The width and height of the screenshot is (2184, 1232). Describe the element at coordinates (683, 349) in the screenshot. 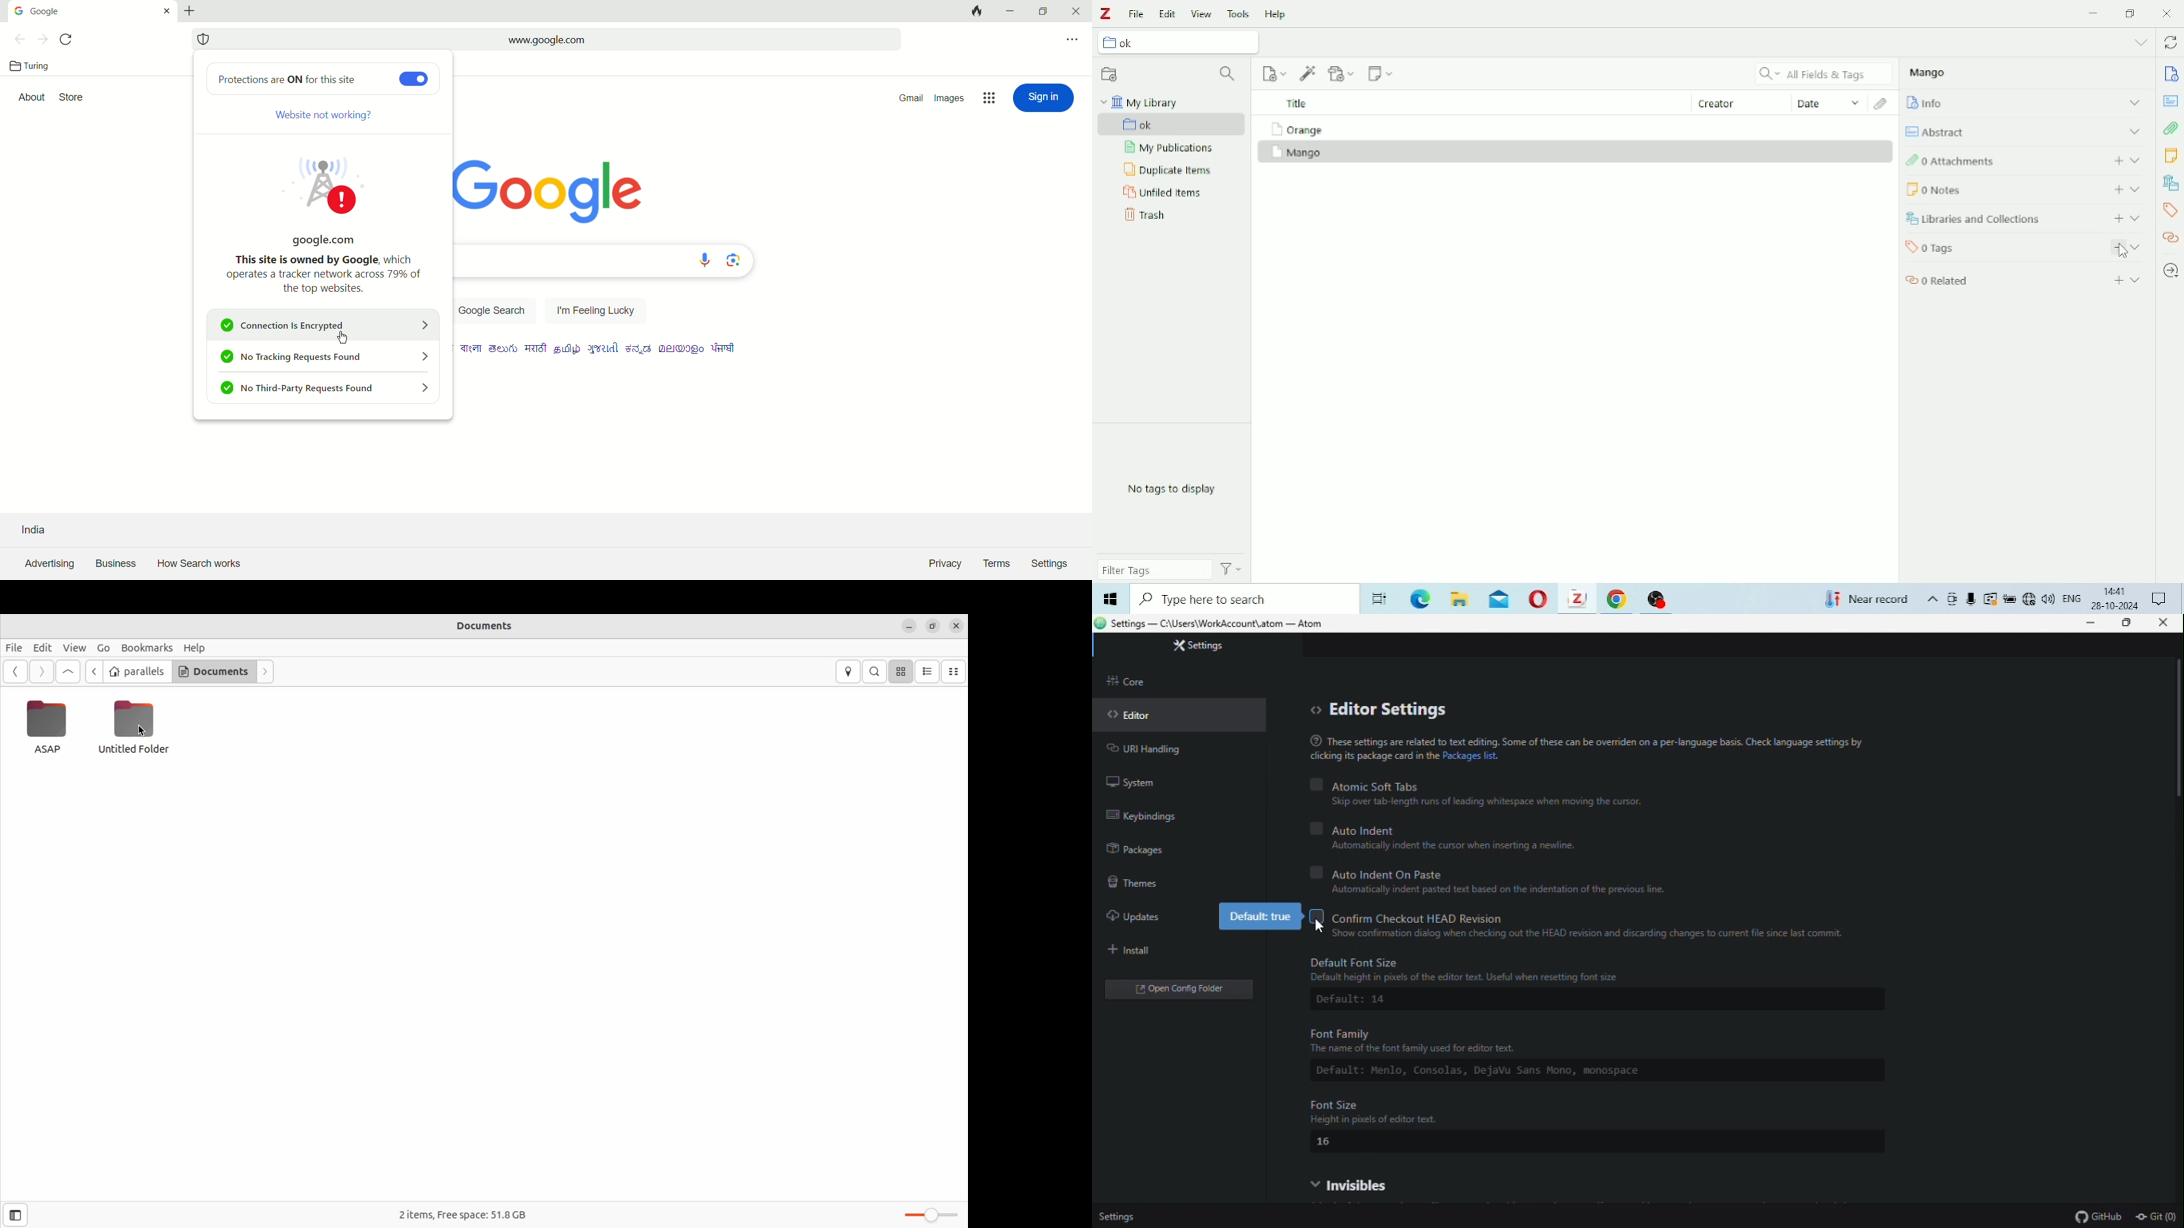

I see `language` at that location.